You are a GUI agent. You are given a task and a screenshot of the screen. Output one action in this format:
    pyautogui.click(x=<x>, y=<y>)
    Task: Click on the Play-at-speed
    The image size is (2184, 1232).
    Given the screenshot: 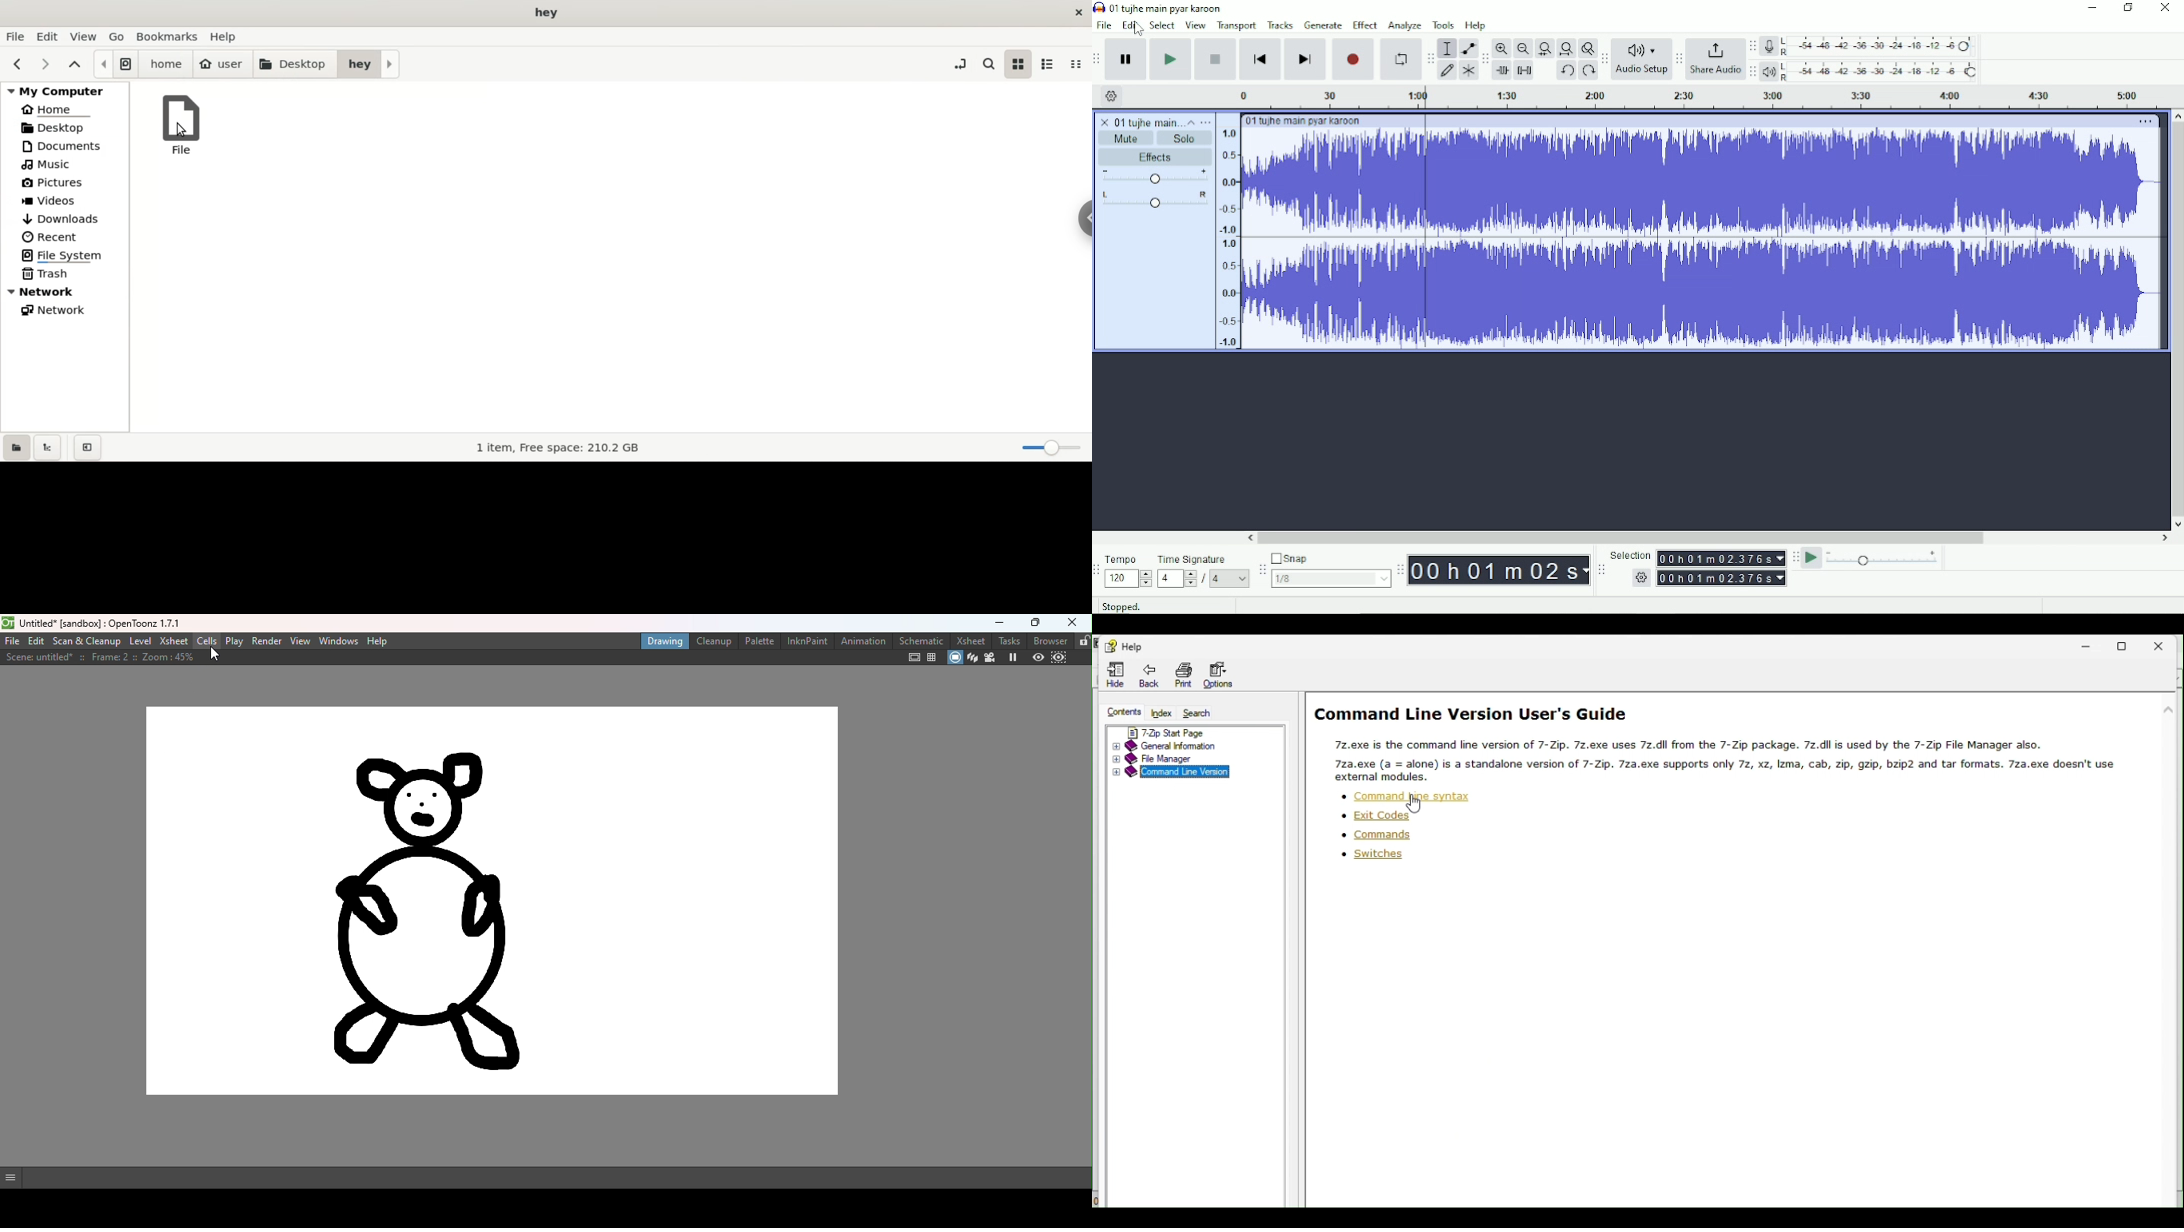 What is the action you would take?
    pyautogui.click(x=1811, y=558)
    